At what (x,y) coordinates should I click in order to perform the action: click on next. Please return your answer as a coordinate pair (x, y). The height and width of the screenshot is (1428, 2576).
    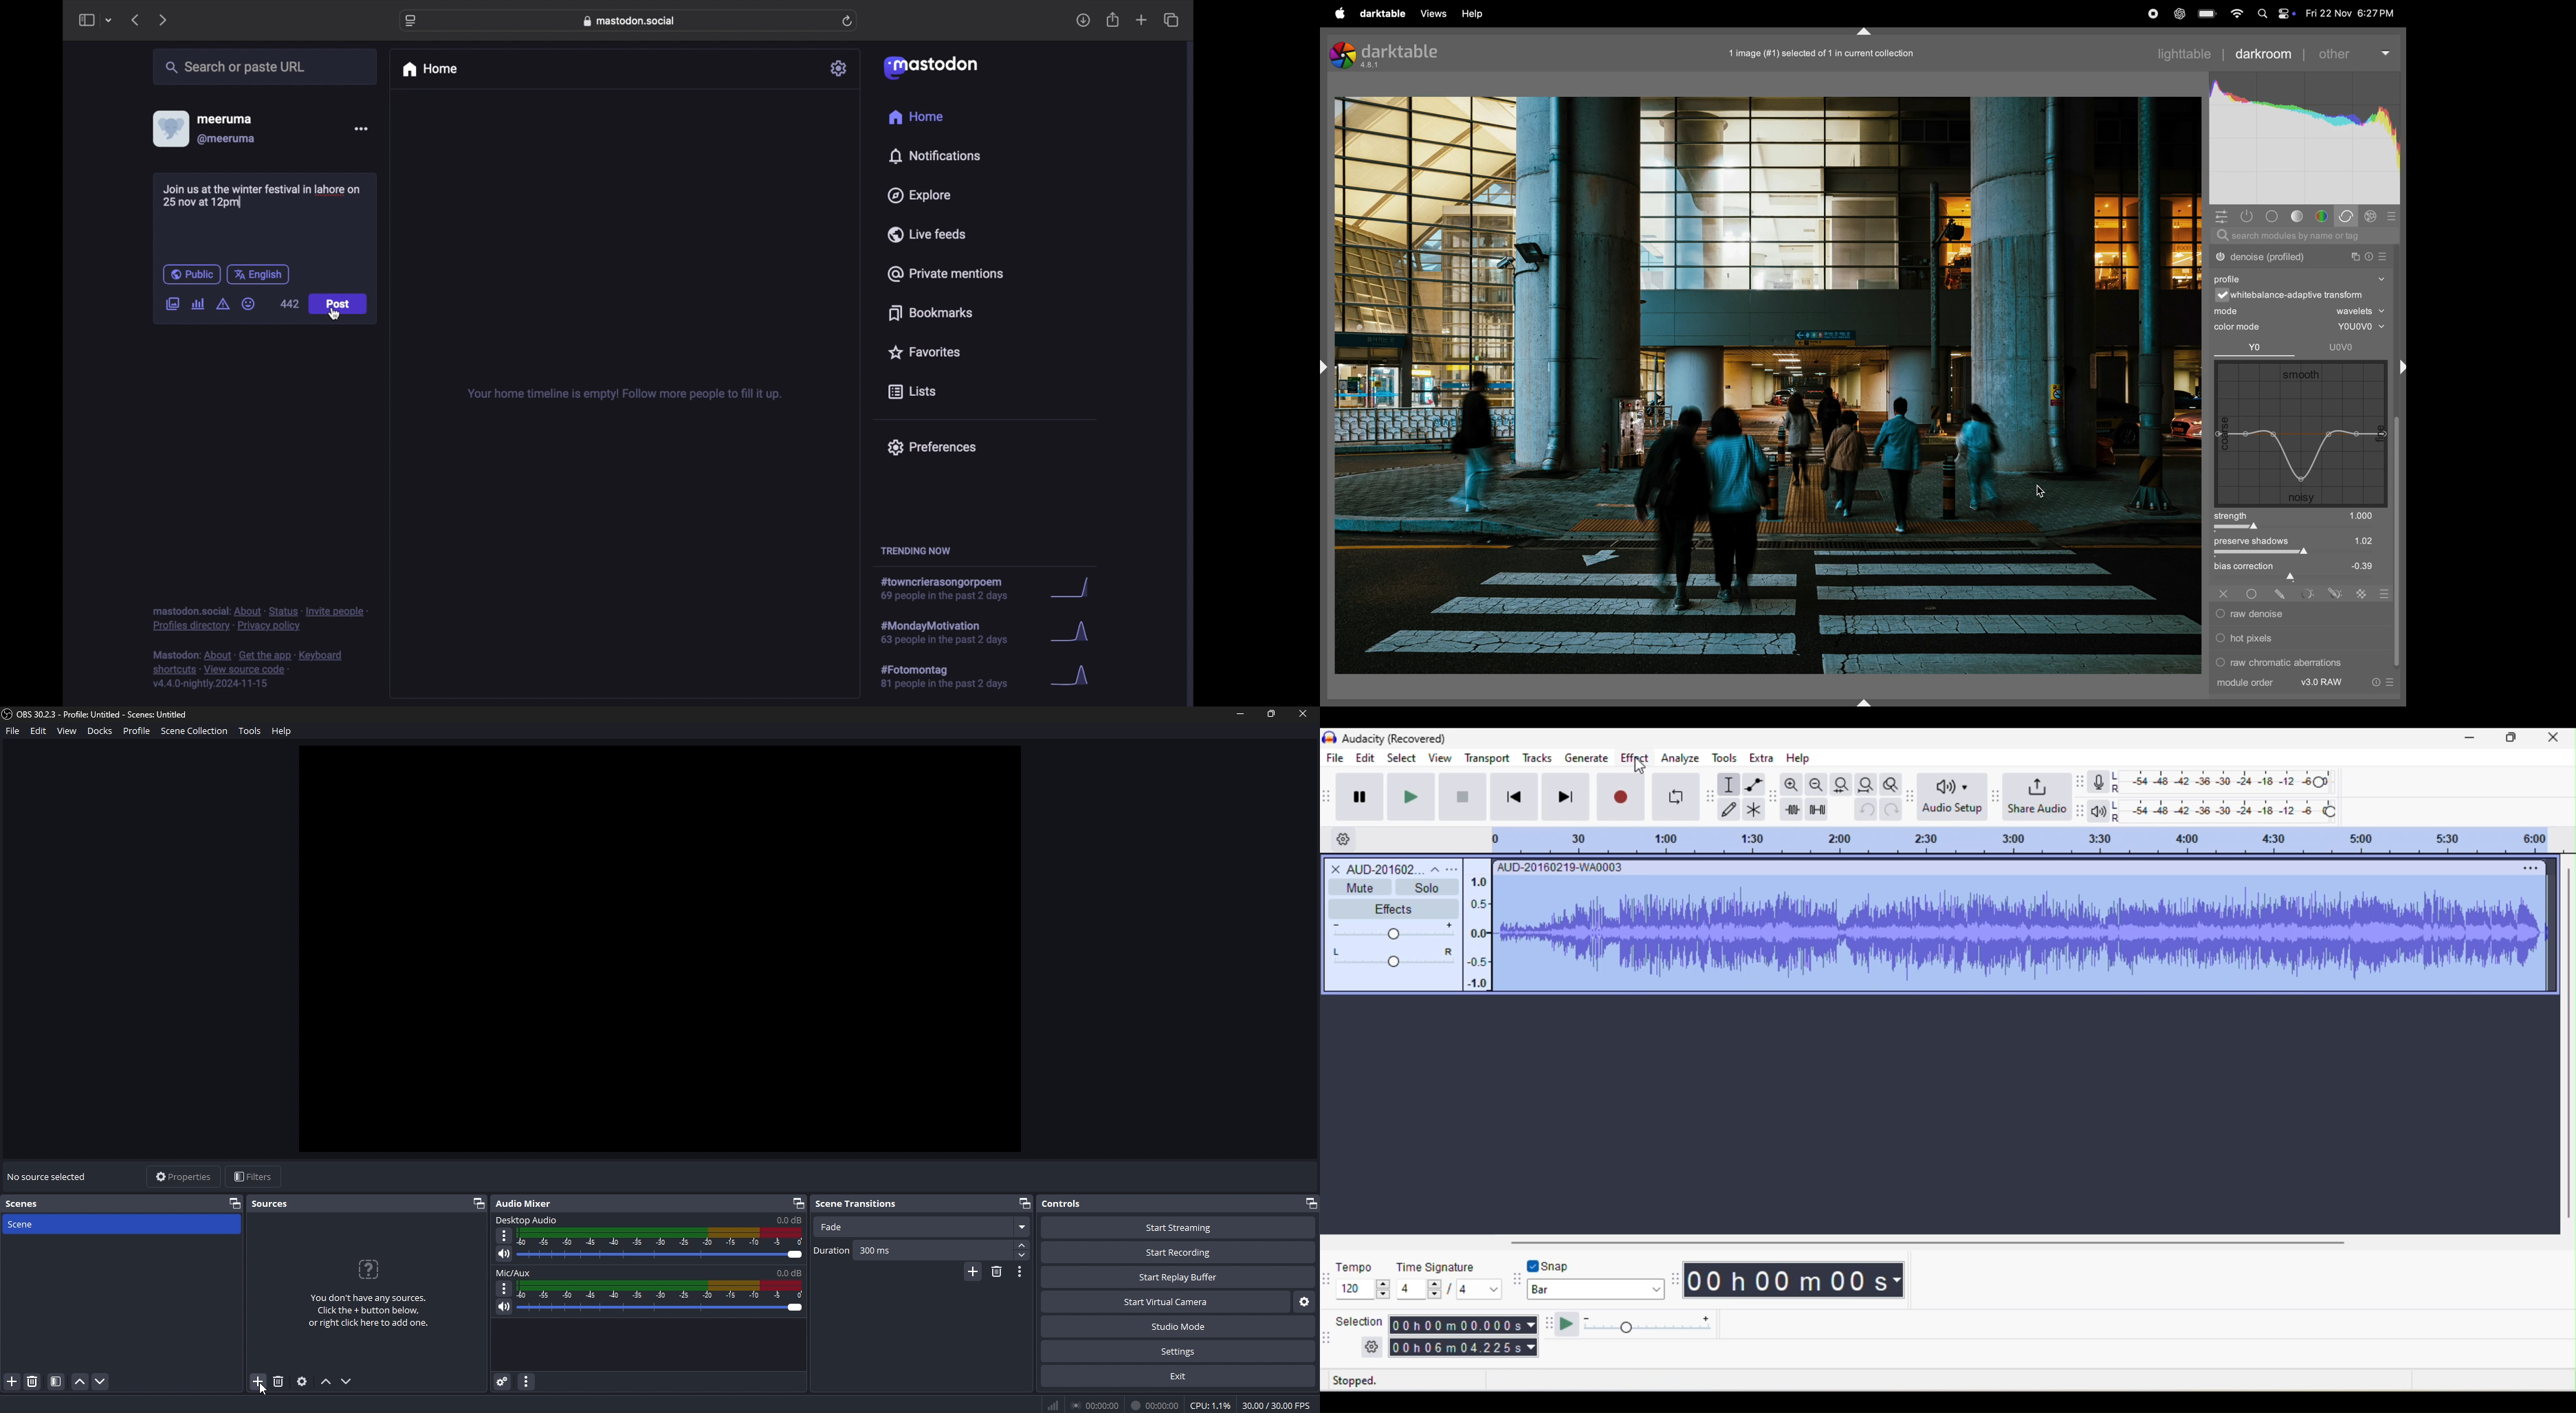
    Looking at the image, I should click on (164, 20).